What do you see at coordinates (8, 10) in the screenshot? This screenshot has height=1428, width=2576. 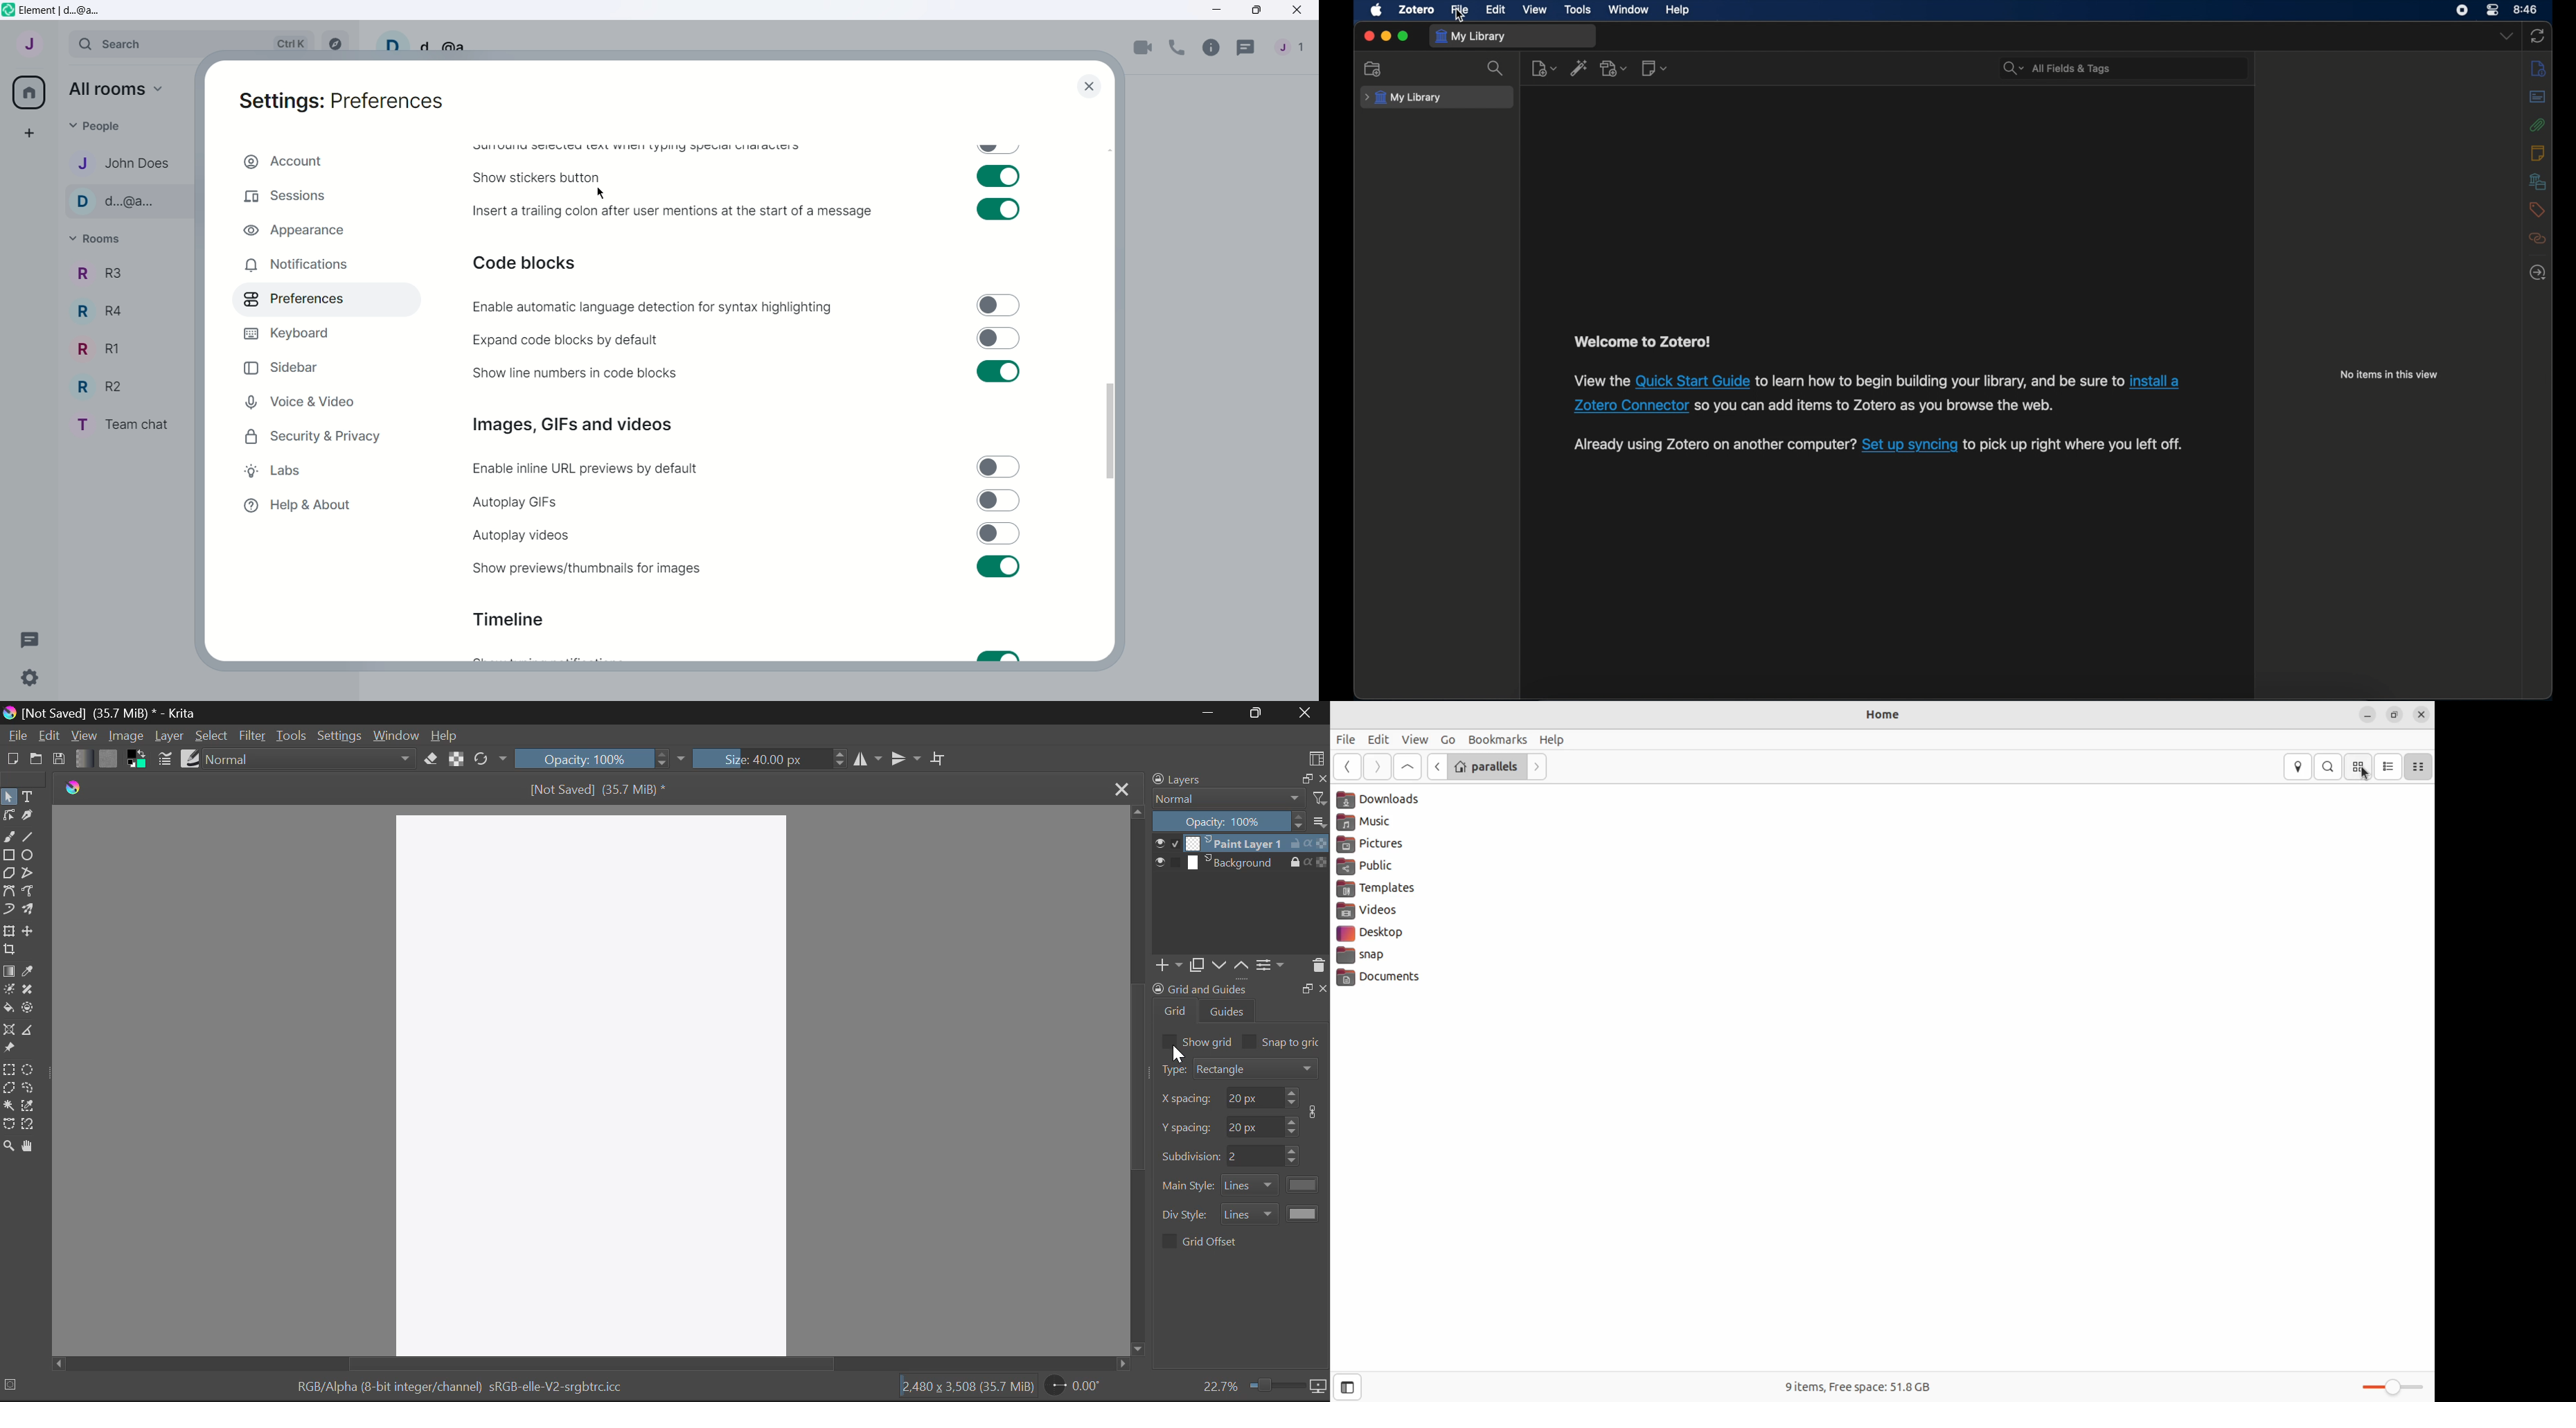 I see `Element icon` at bounding box center [8, 10].